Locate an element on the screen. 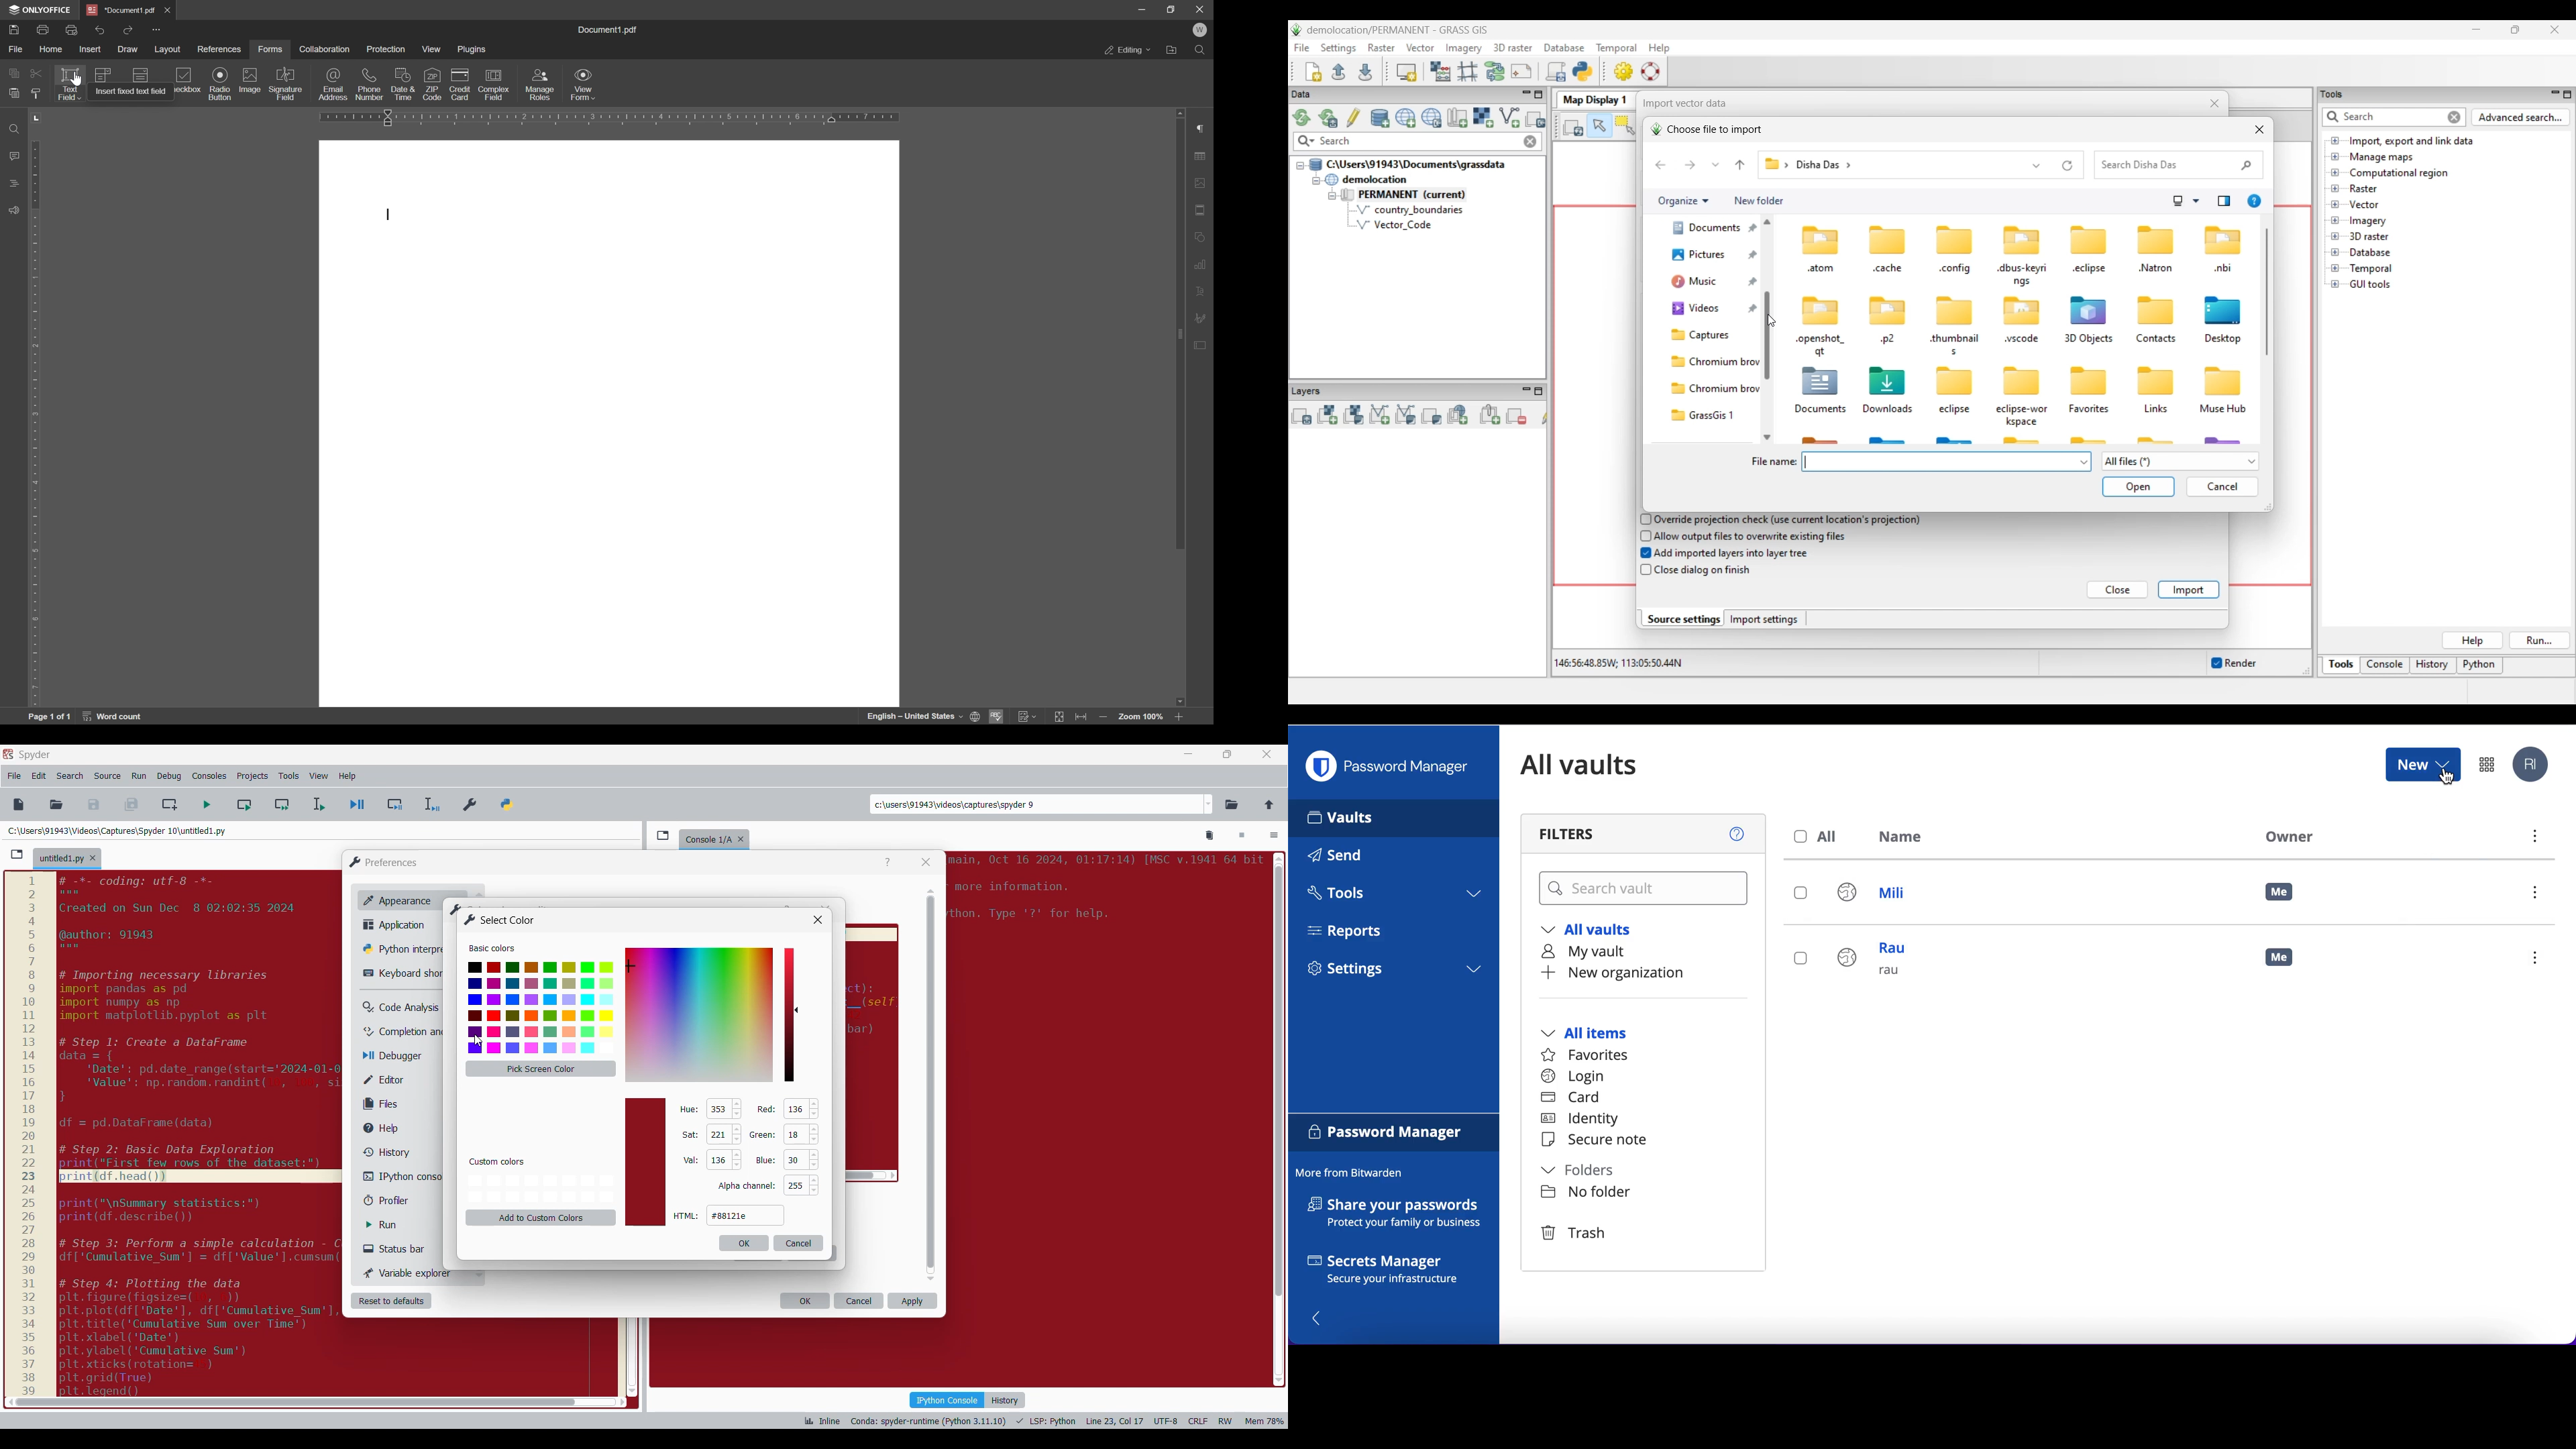 The width and height of the screenshot is (2576, 1456). Title of current window is located at coordinates (454, 908).